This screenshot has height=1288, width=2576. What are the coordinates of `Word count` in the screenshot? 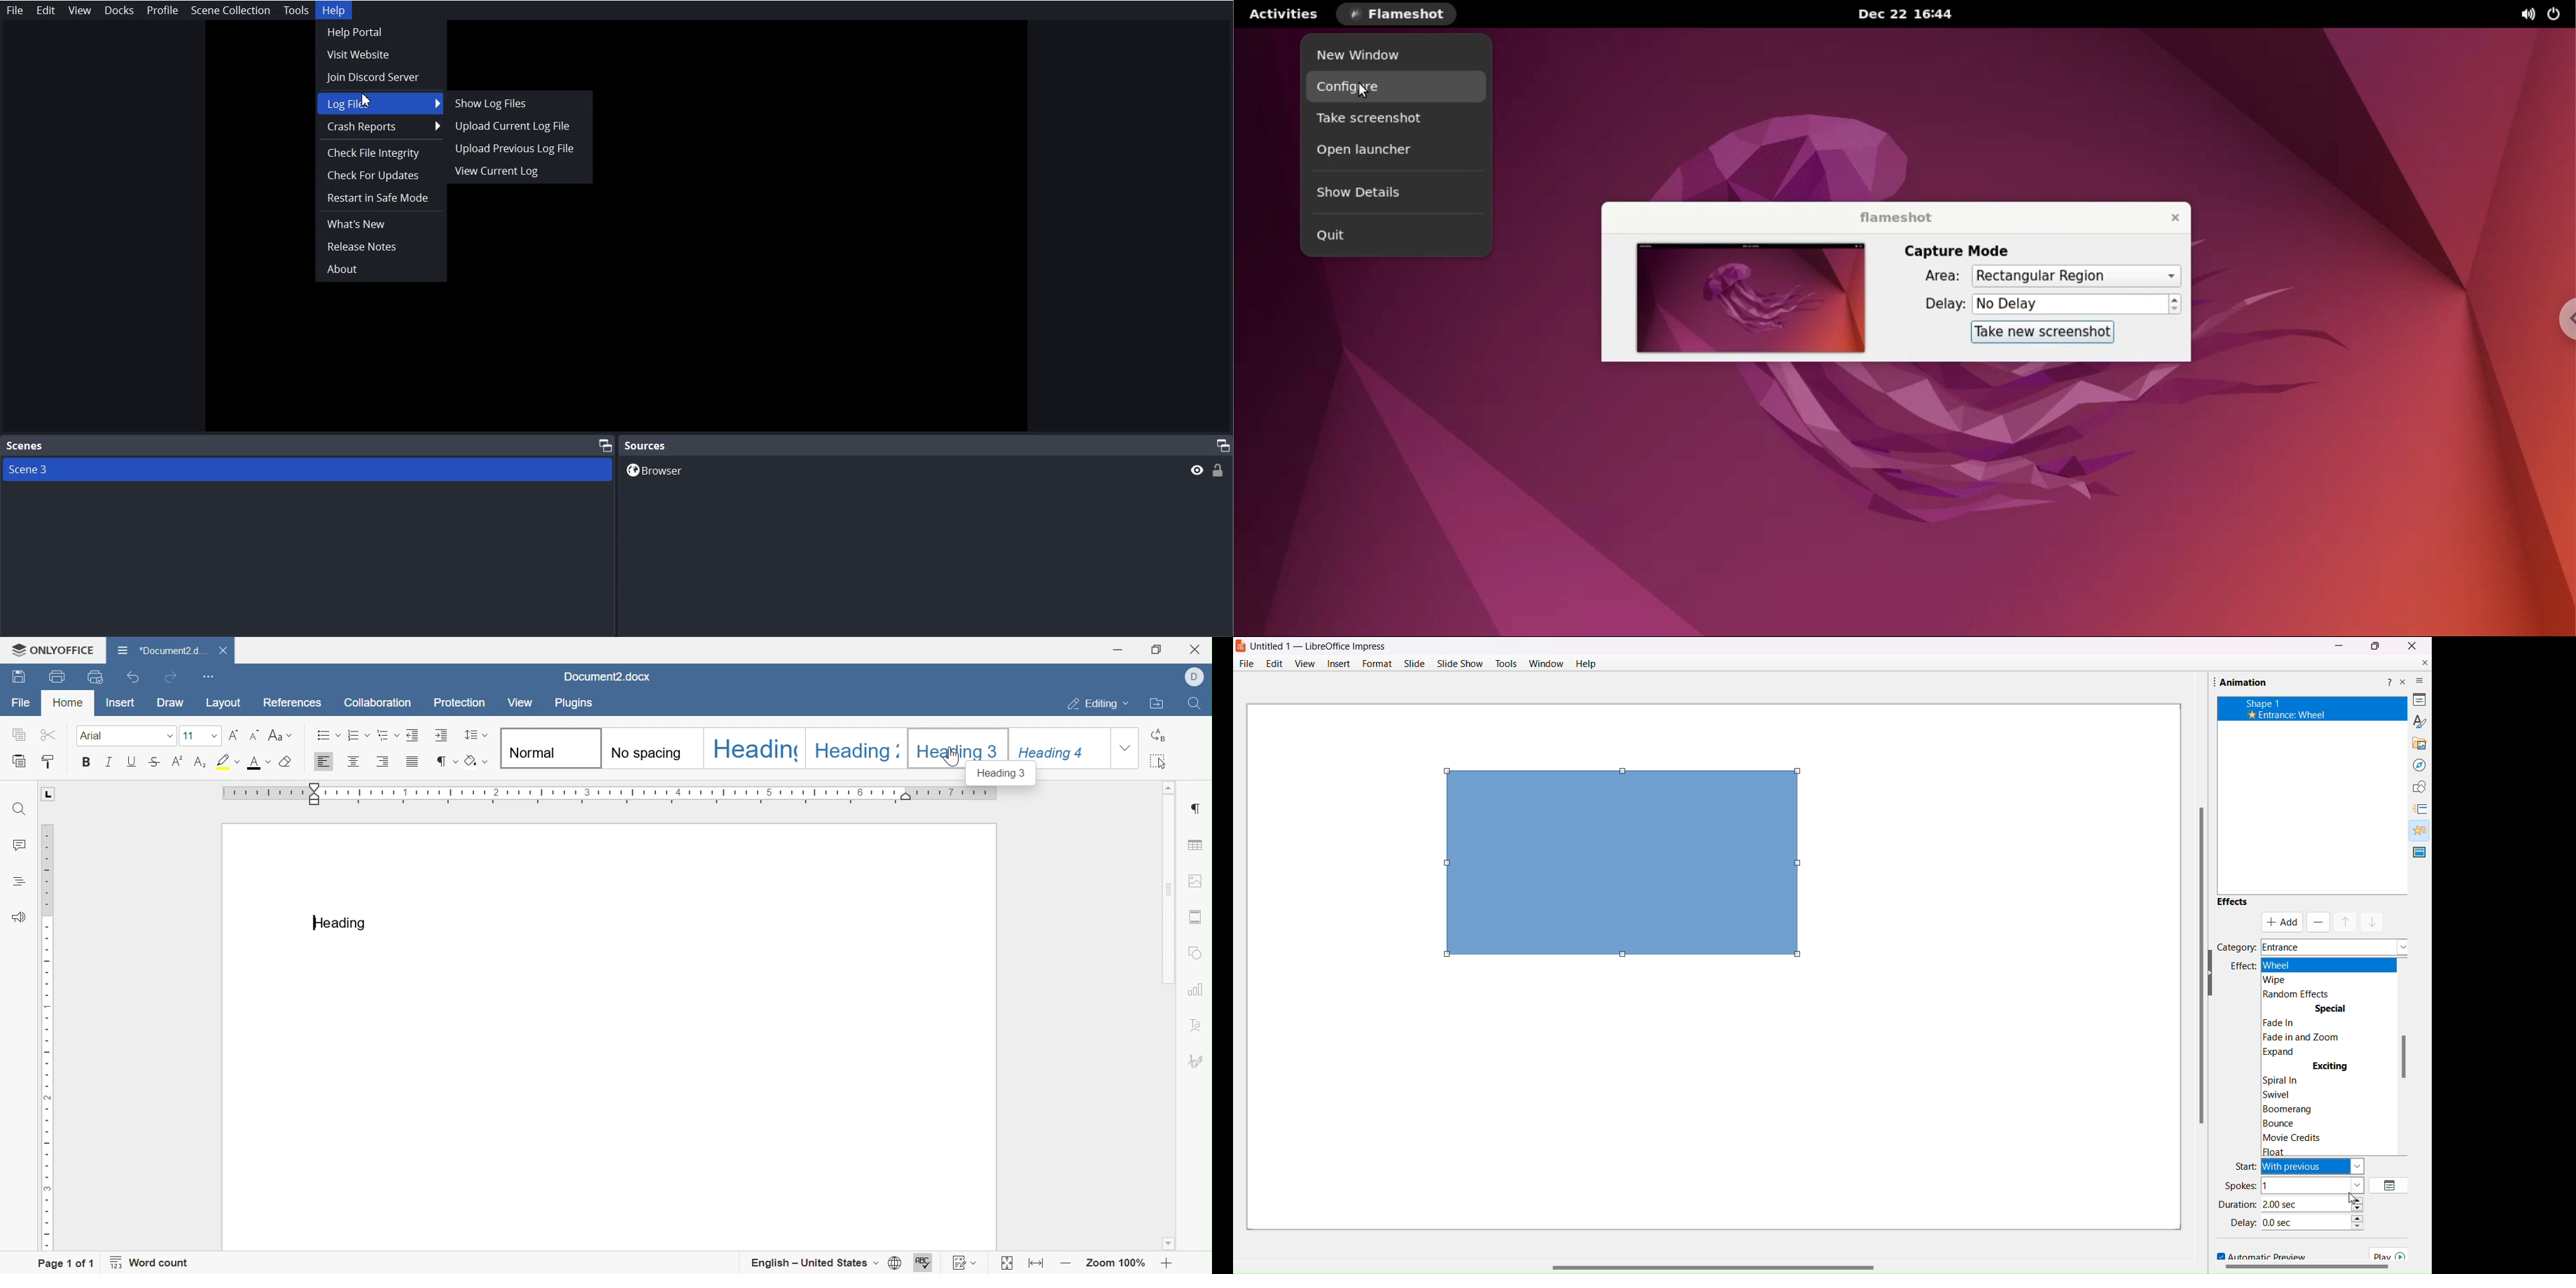 It's located at (155, 1263).